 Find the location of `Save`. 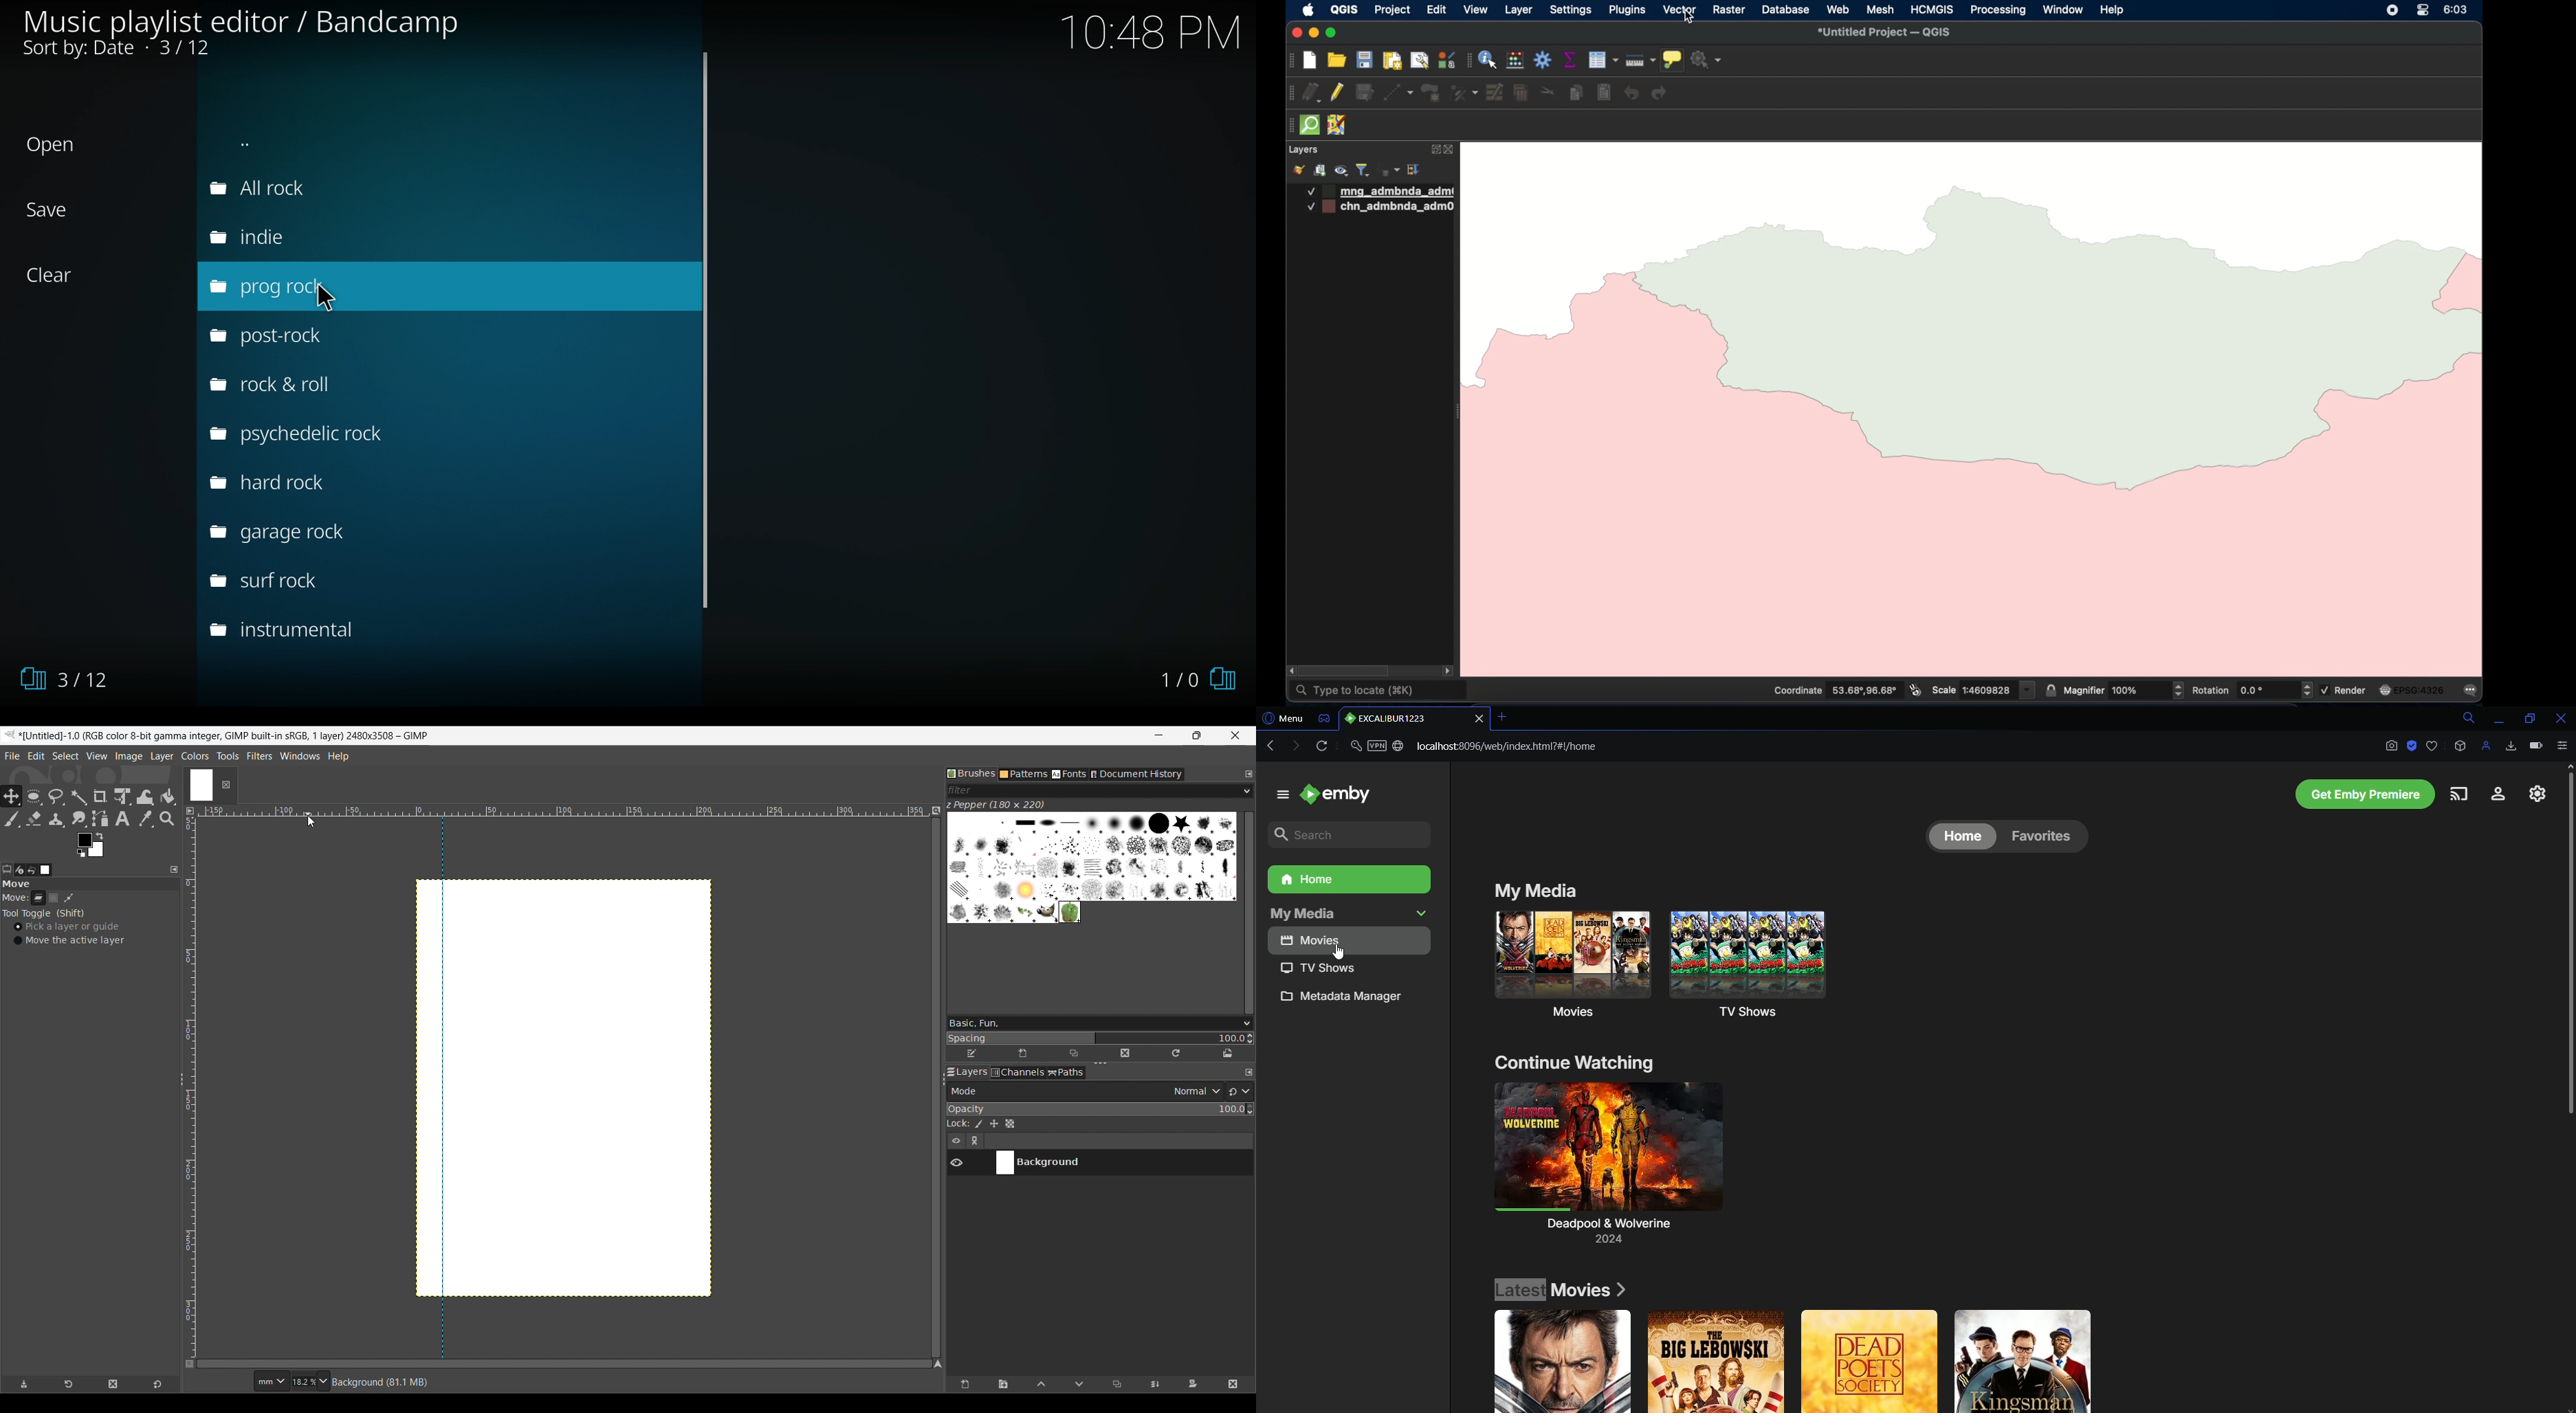

Save is located at coordinates (61, 209).